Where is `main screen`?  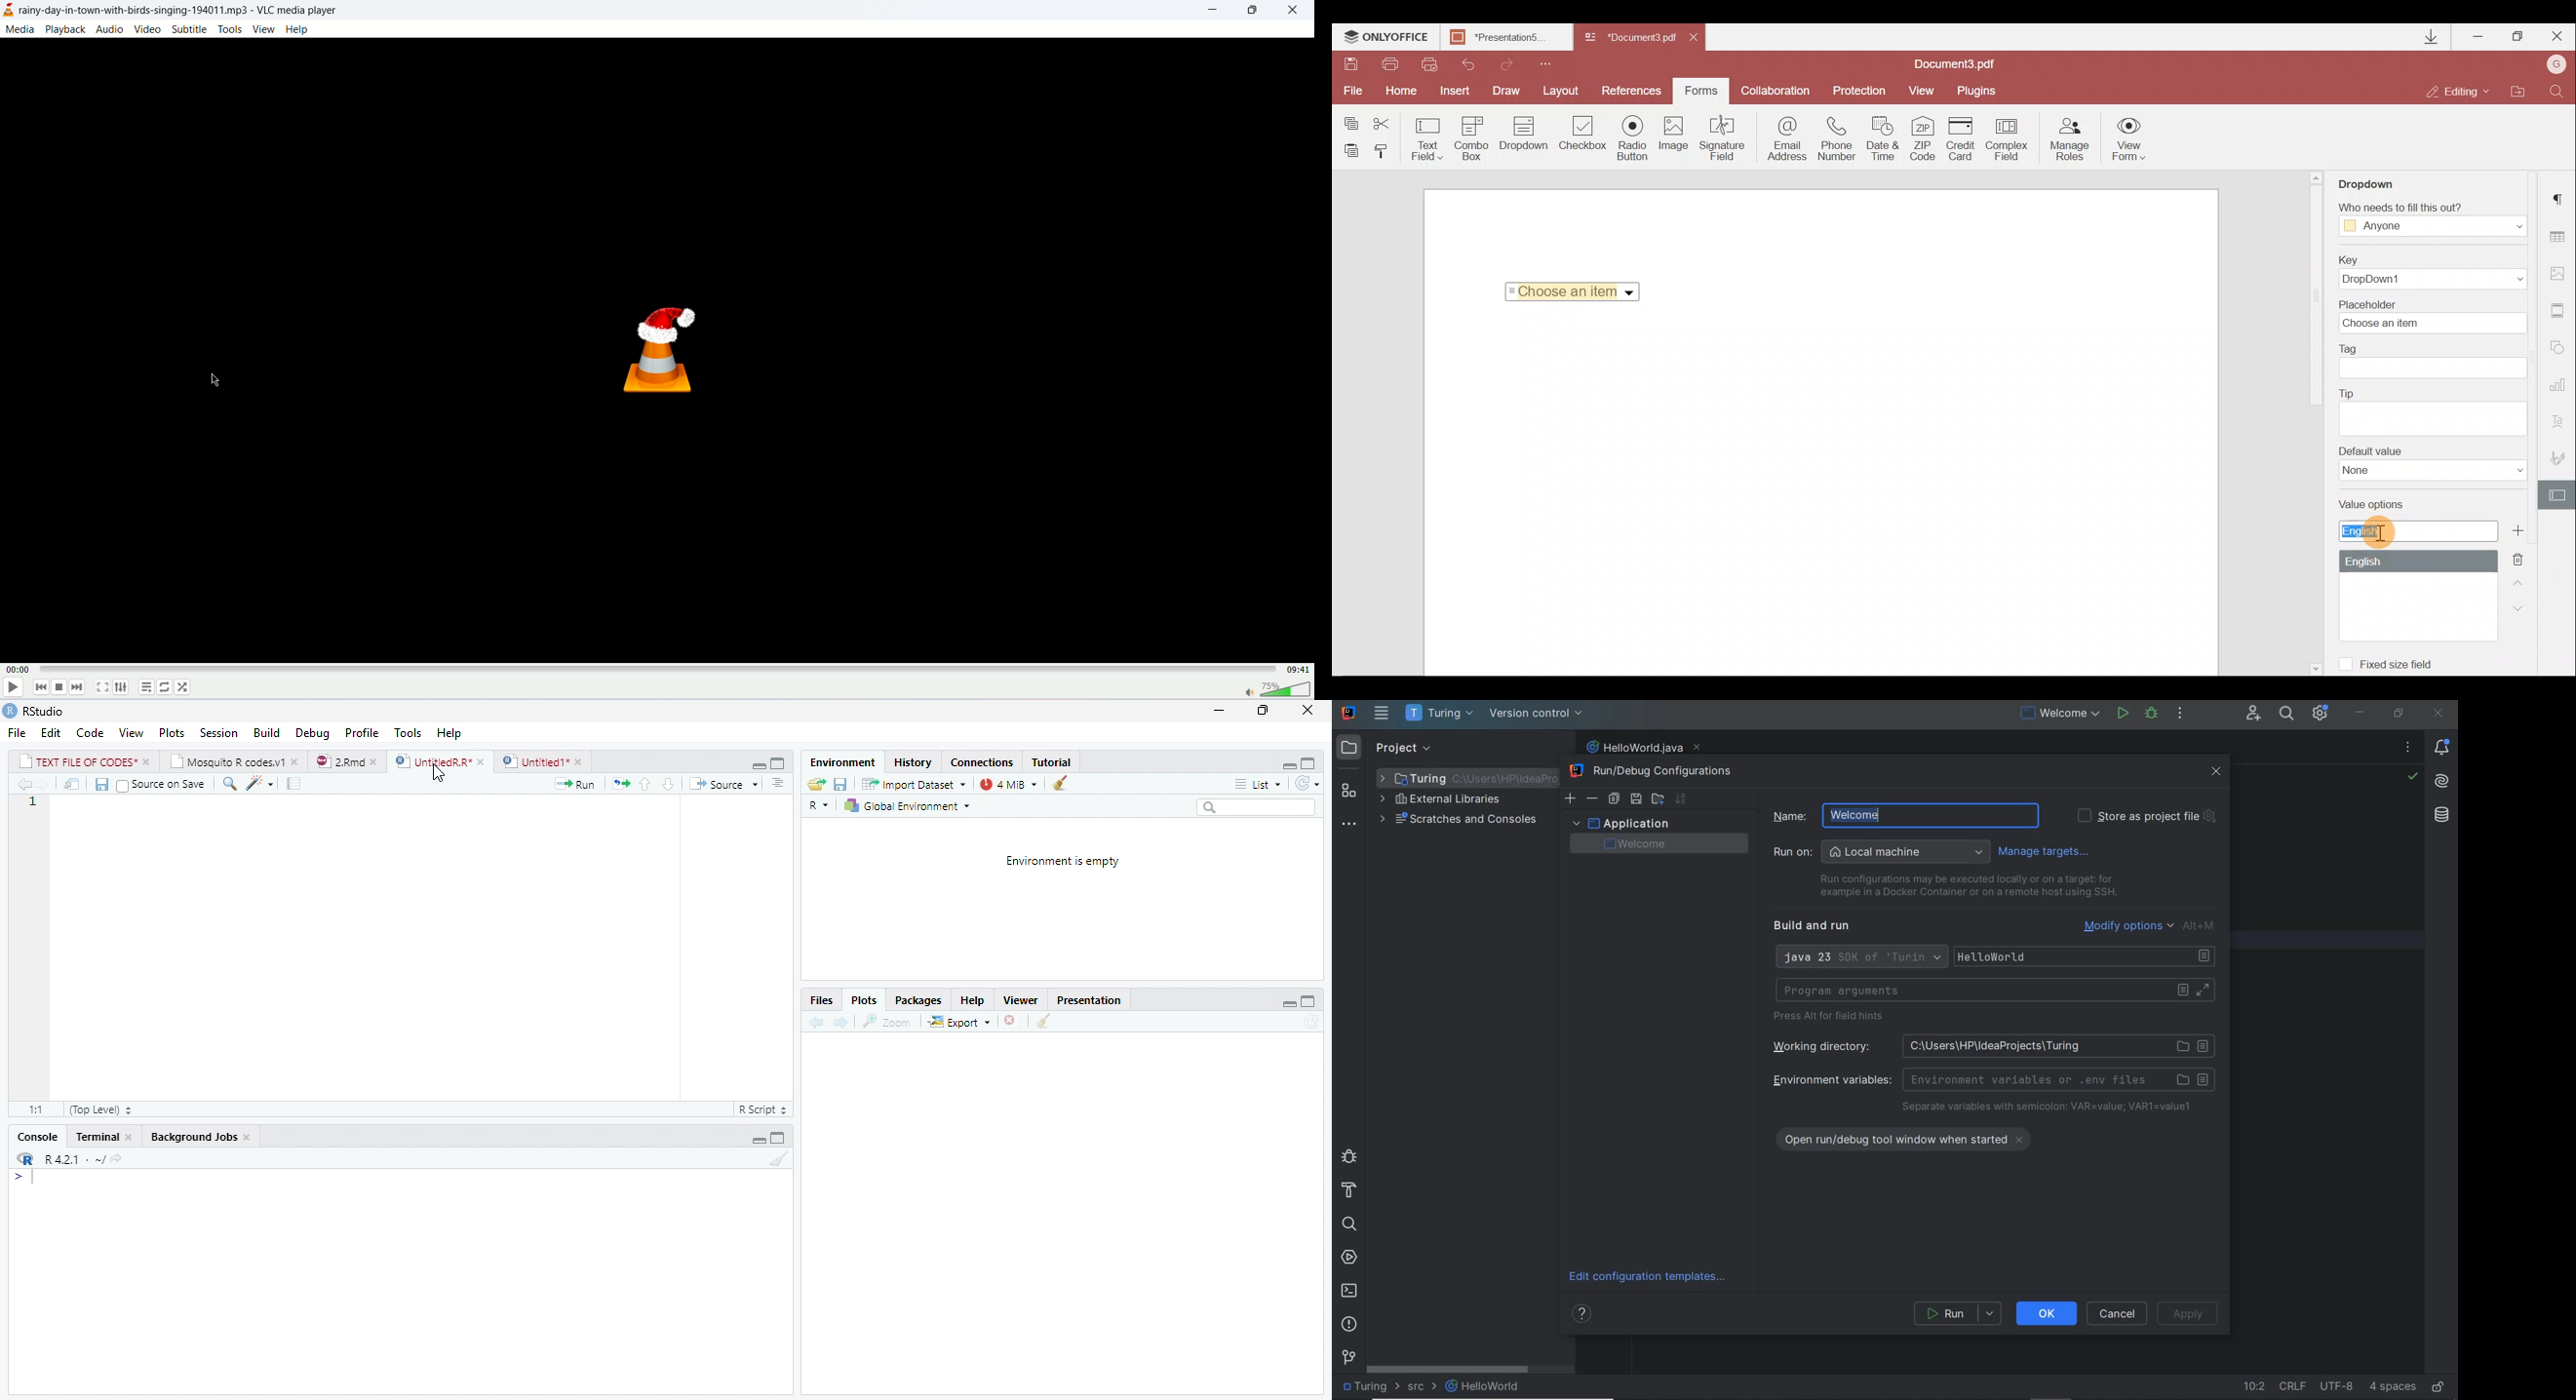 main screen is located at coordinates (658, 350).